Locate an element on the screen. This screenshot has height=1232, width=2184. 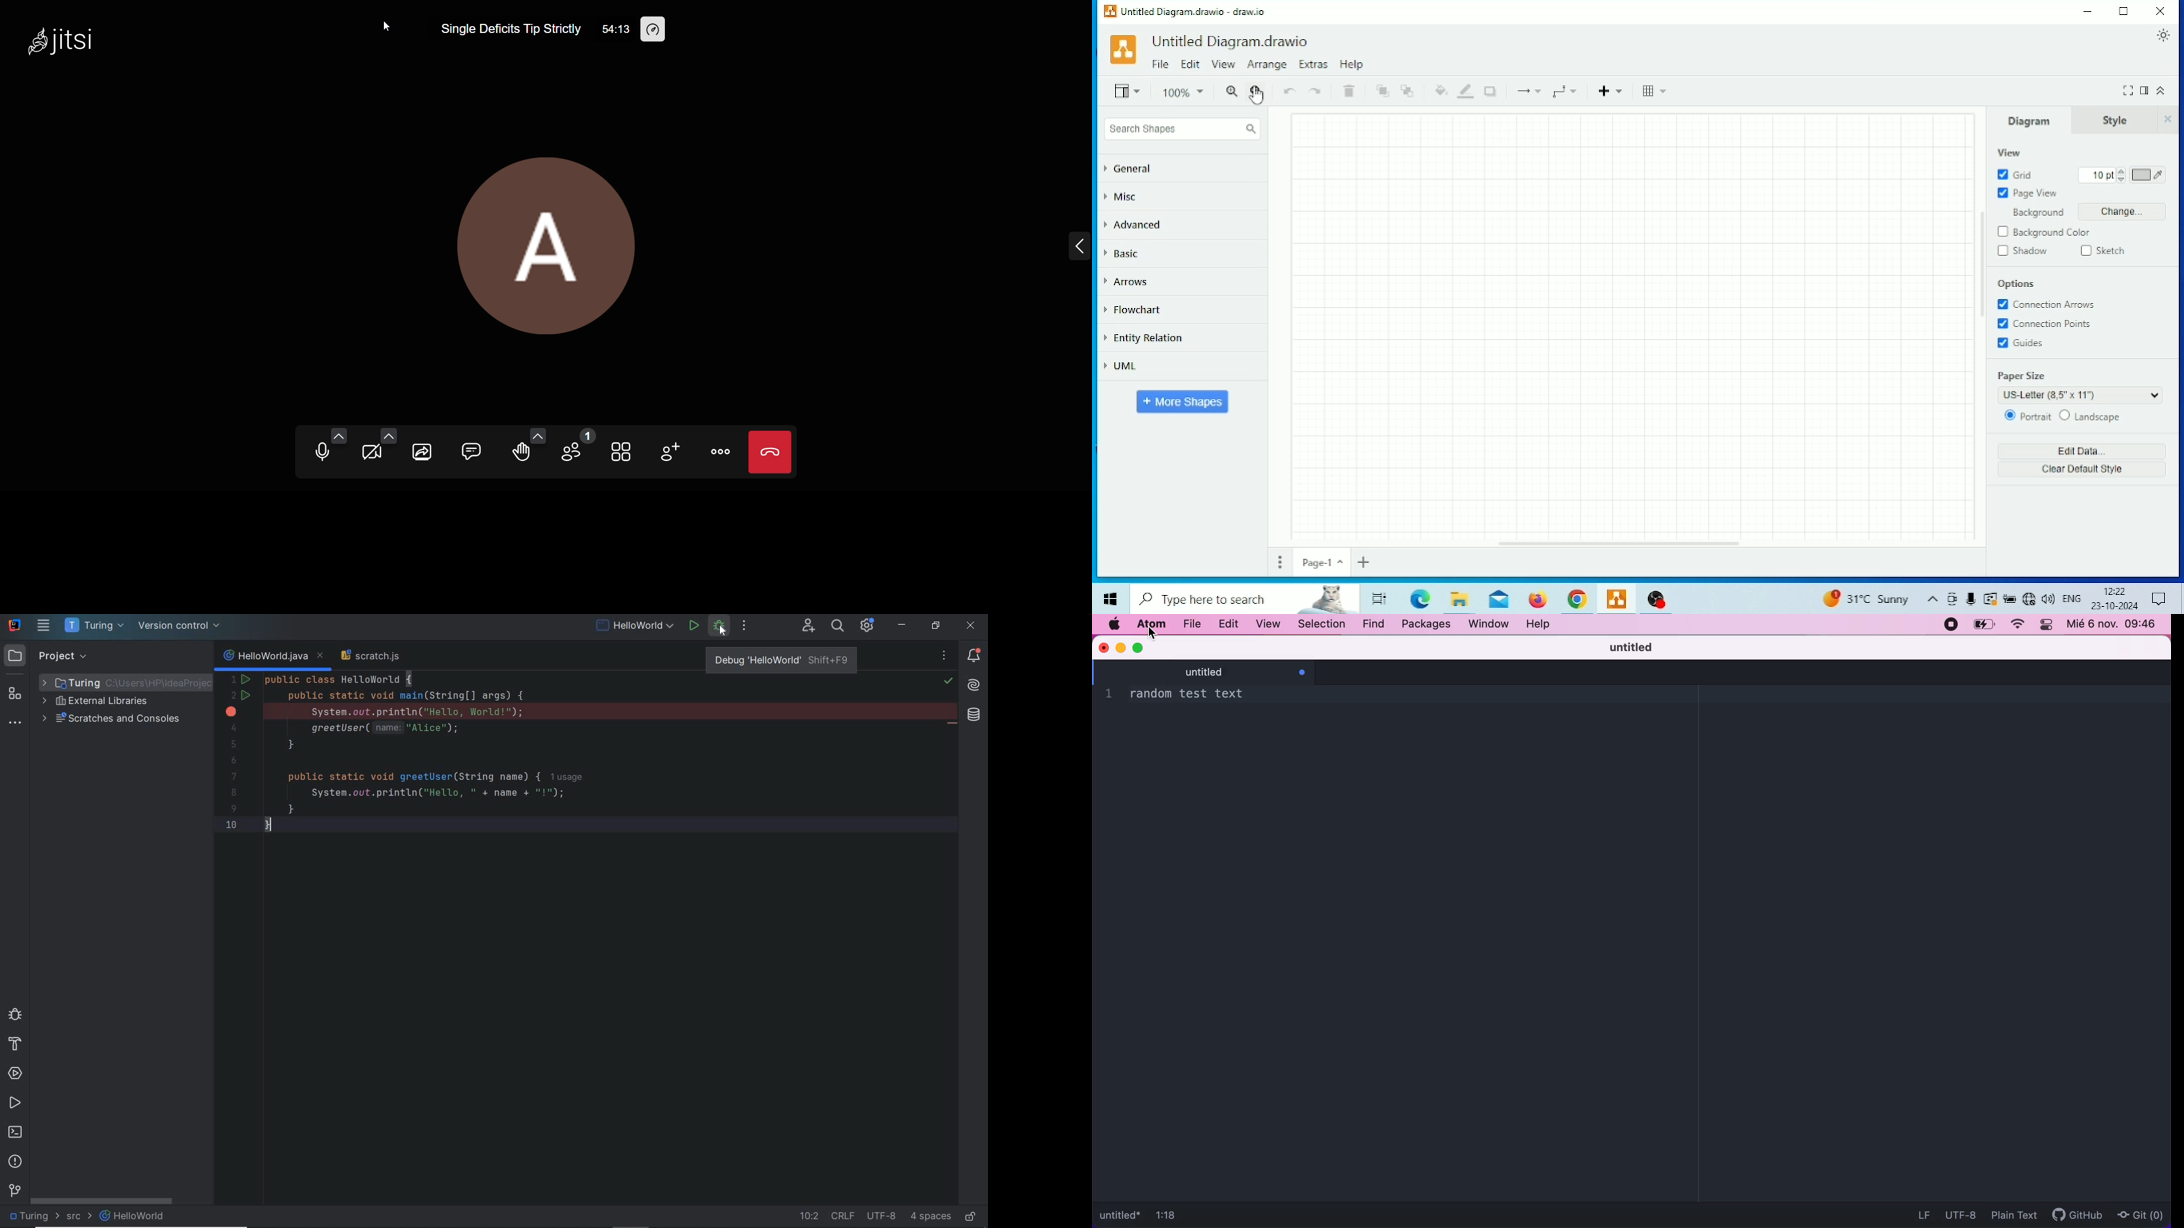
Mail is located at coordinates (1499, 599).